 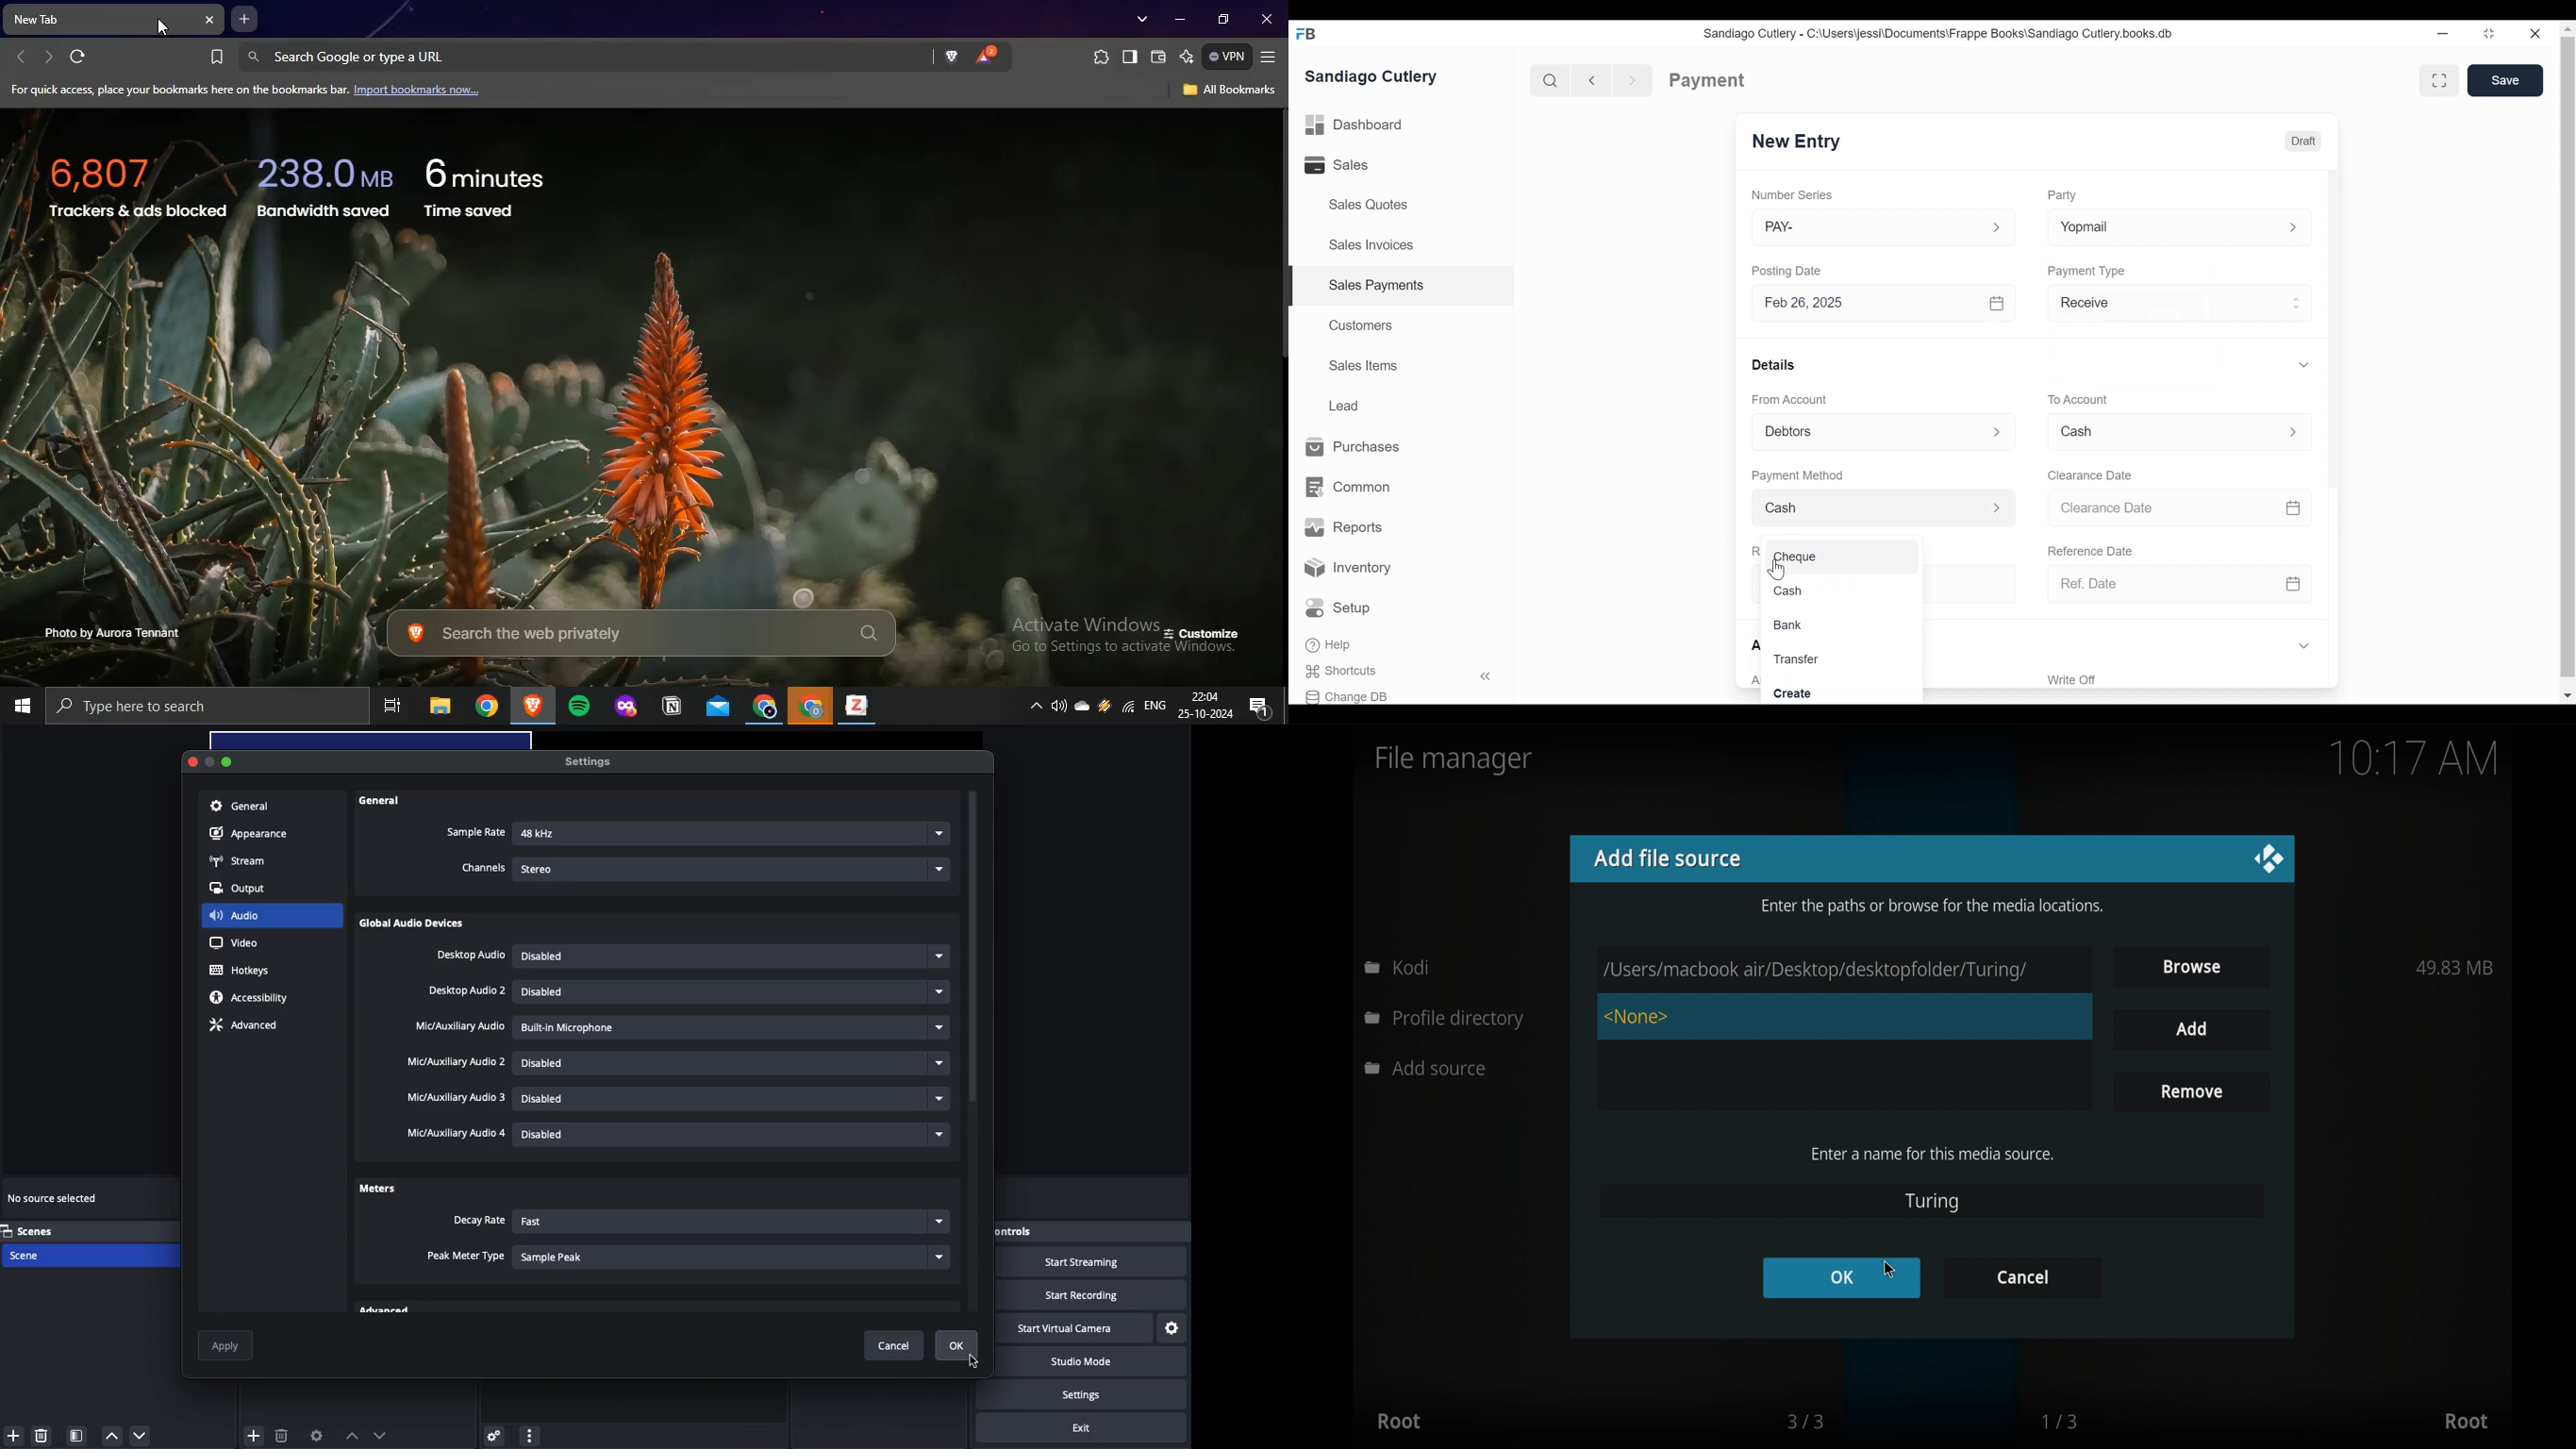 What do you see at coordinates (2415, 758) in the screenshot?
I see `10.17 am` at bounding box center [2415, 758].